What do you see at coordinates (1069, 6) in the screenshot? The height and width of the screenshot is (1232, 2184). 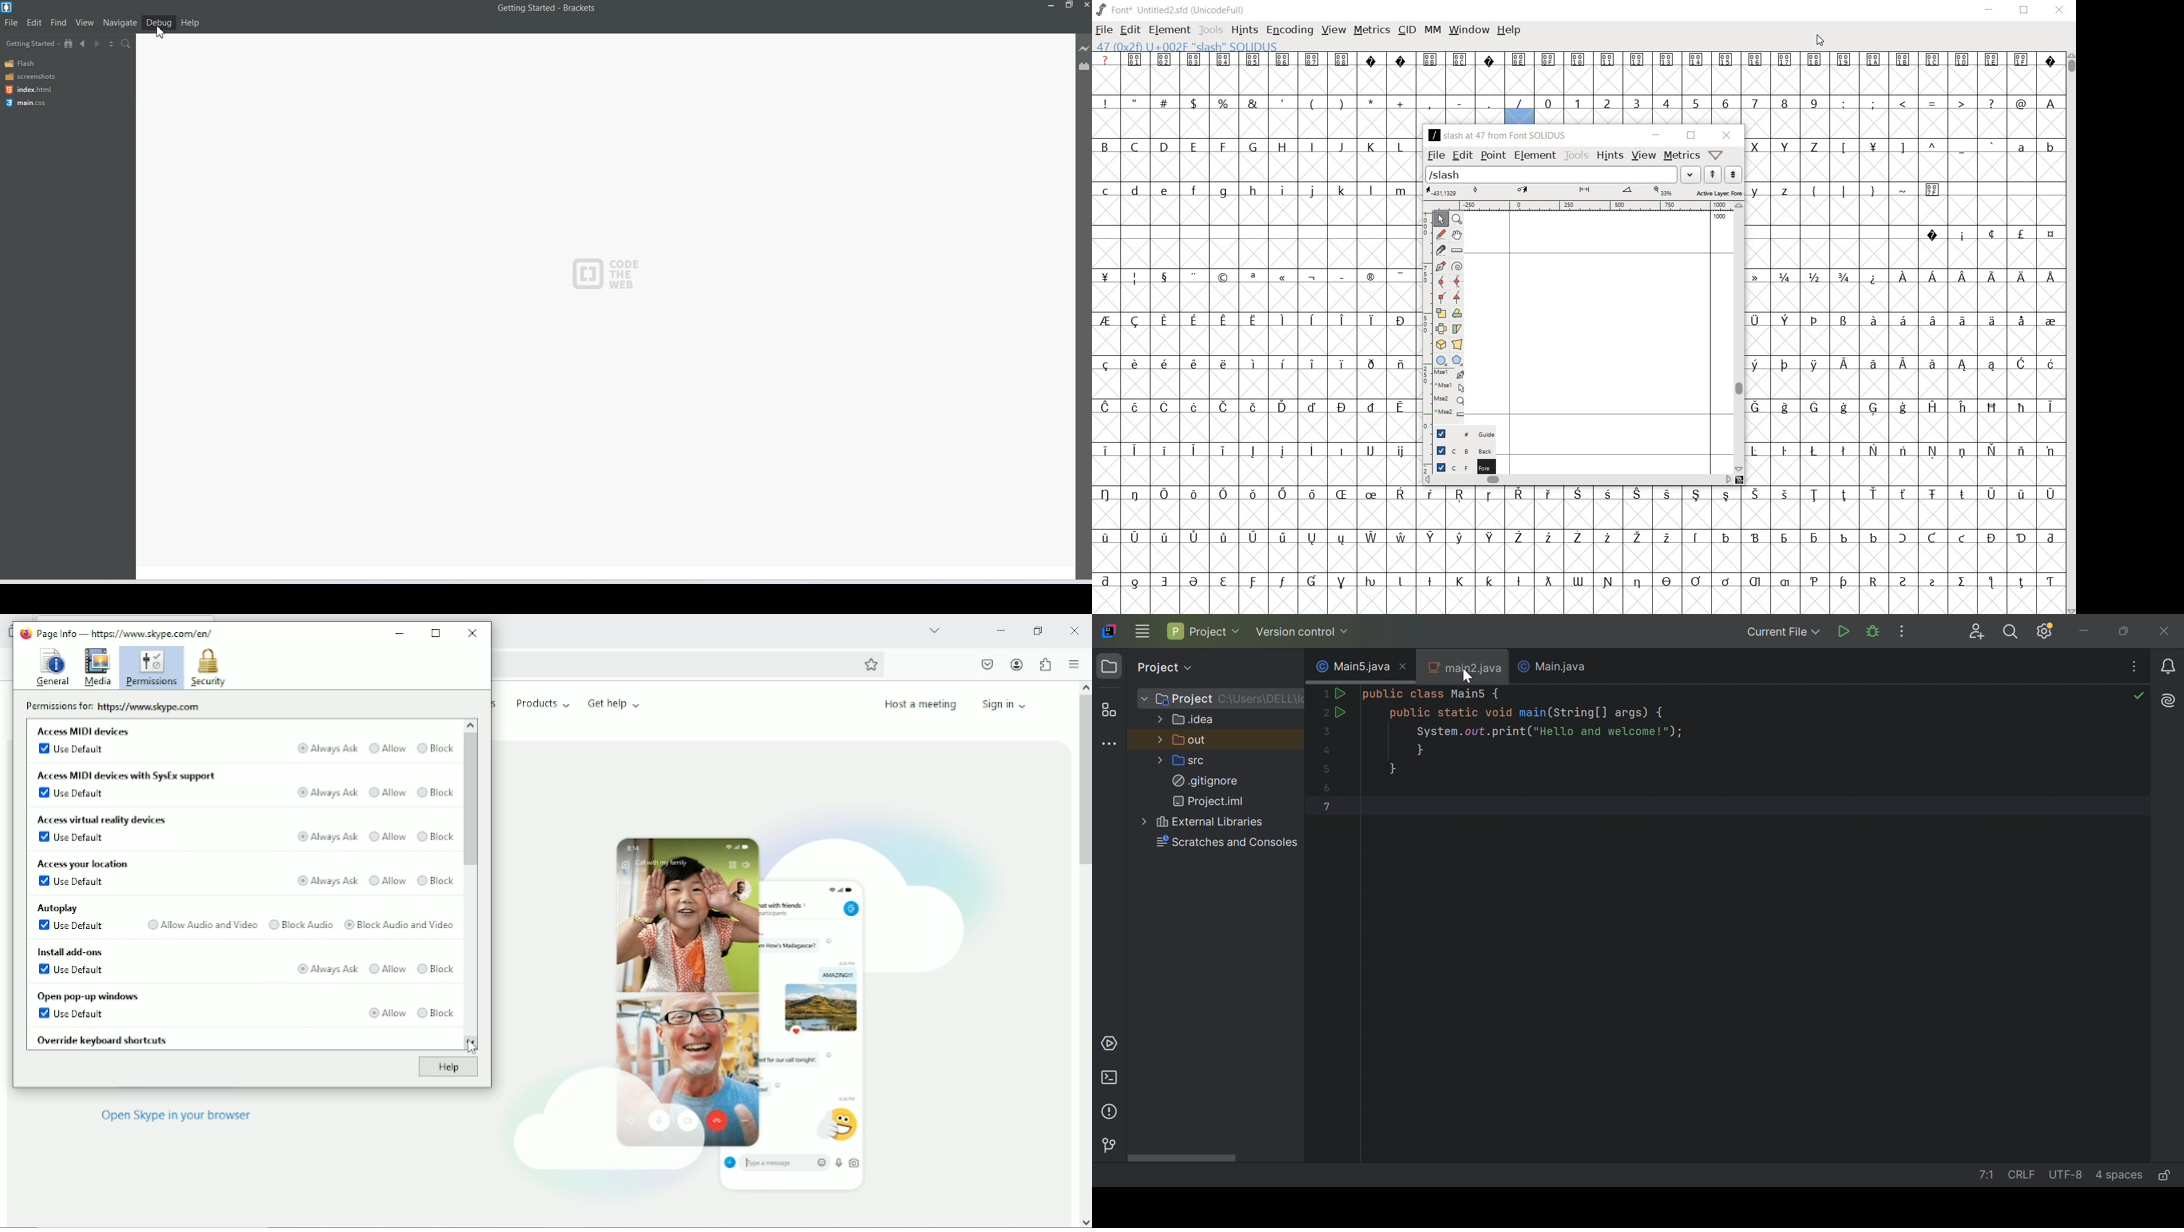 I see `Maximize` at bounding box center [1069, 6].